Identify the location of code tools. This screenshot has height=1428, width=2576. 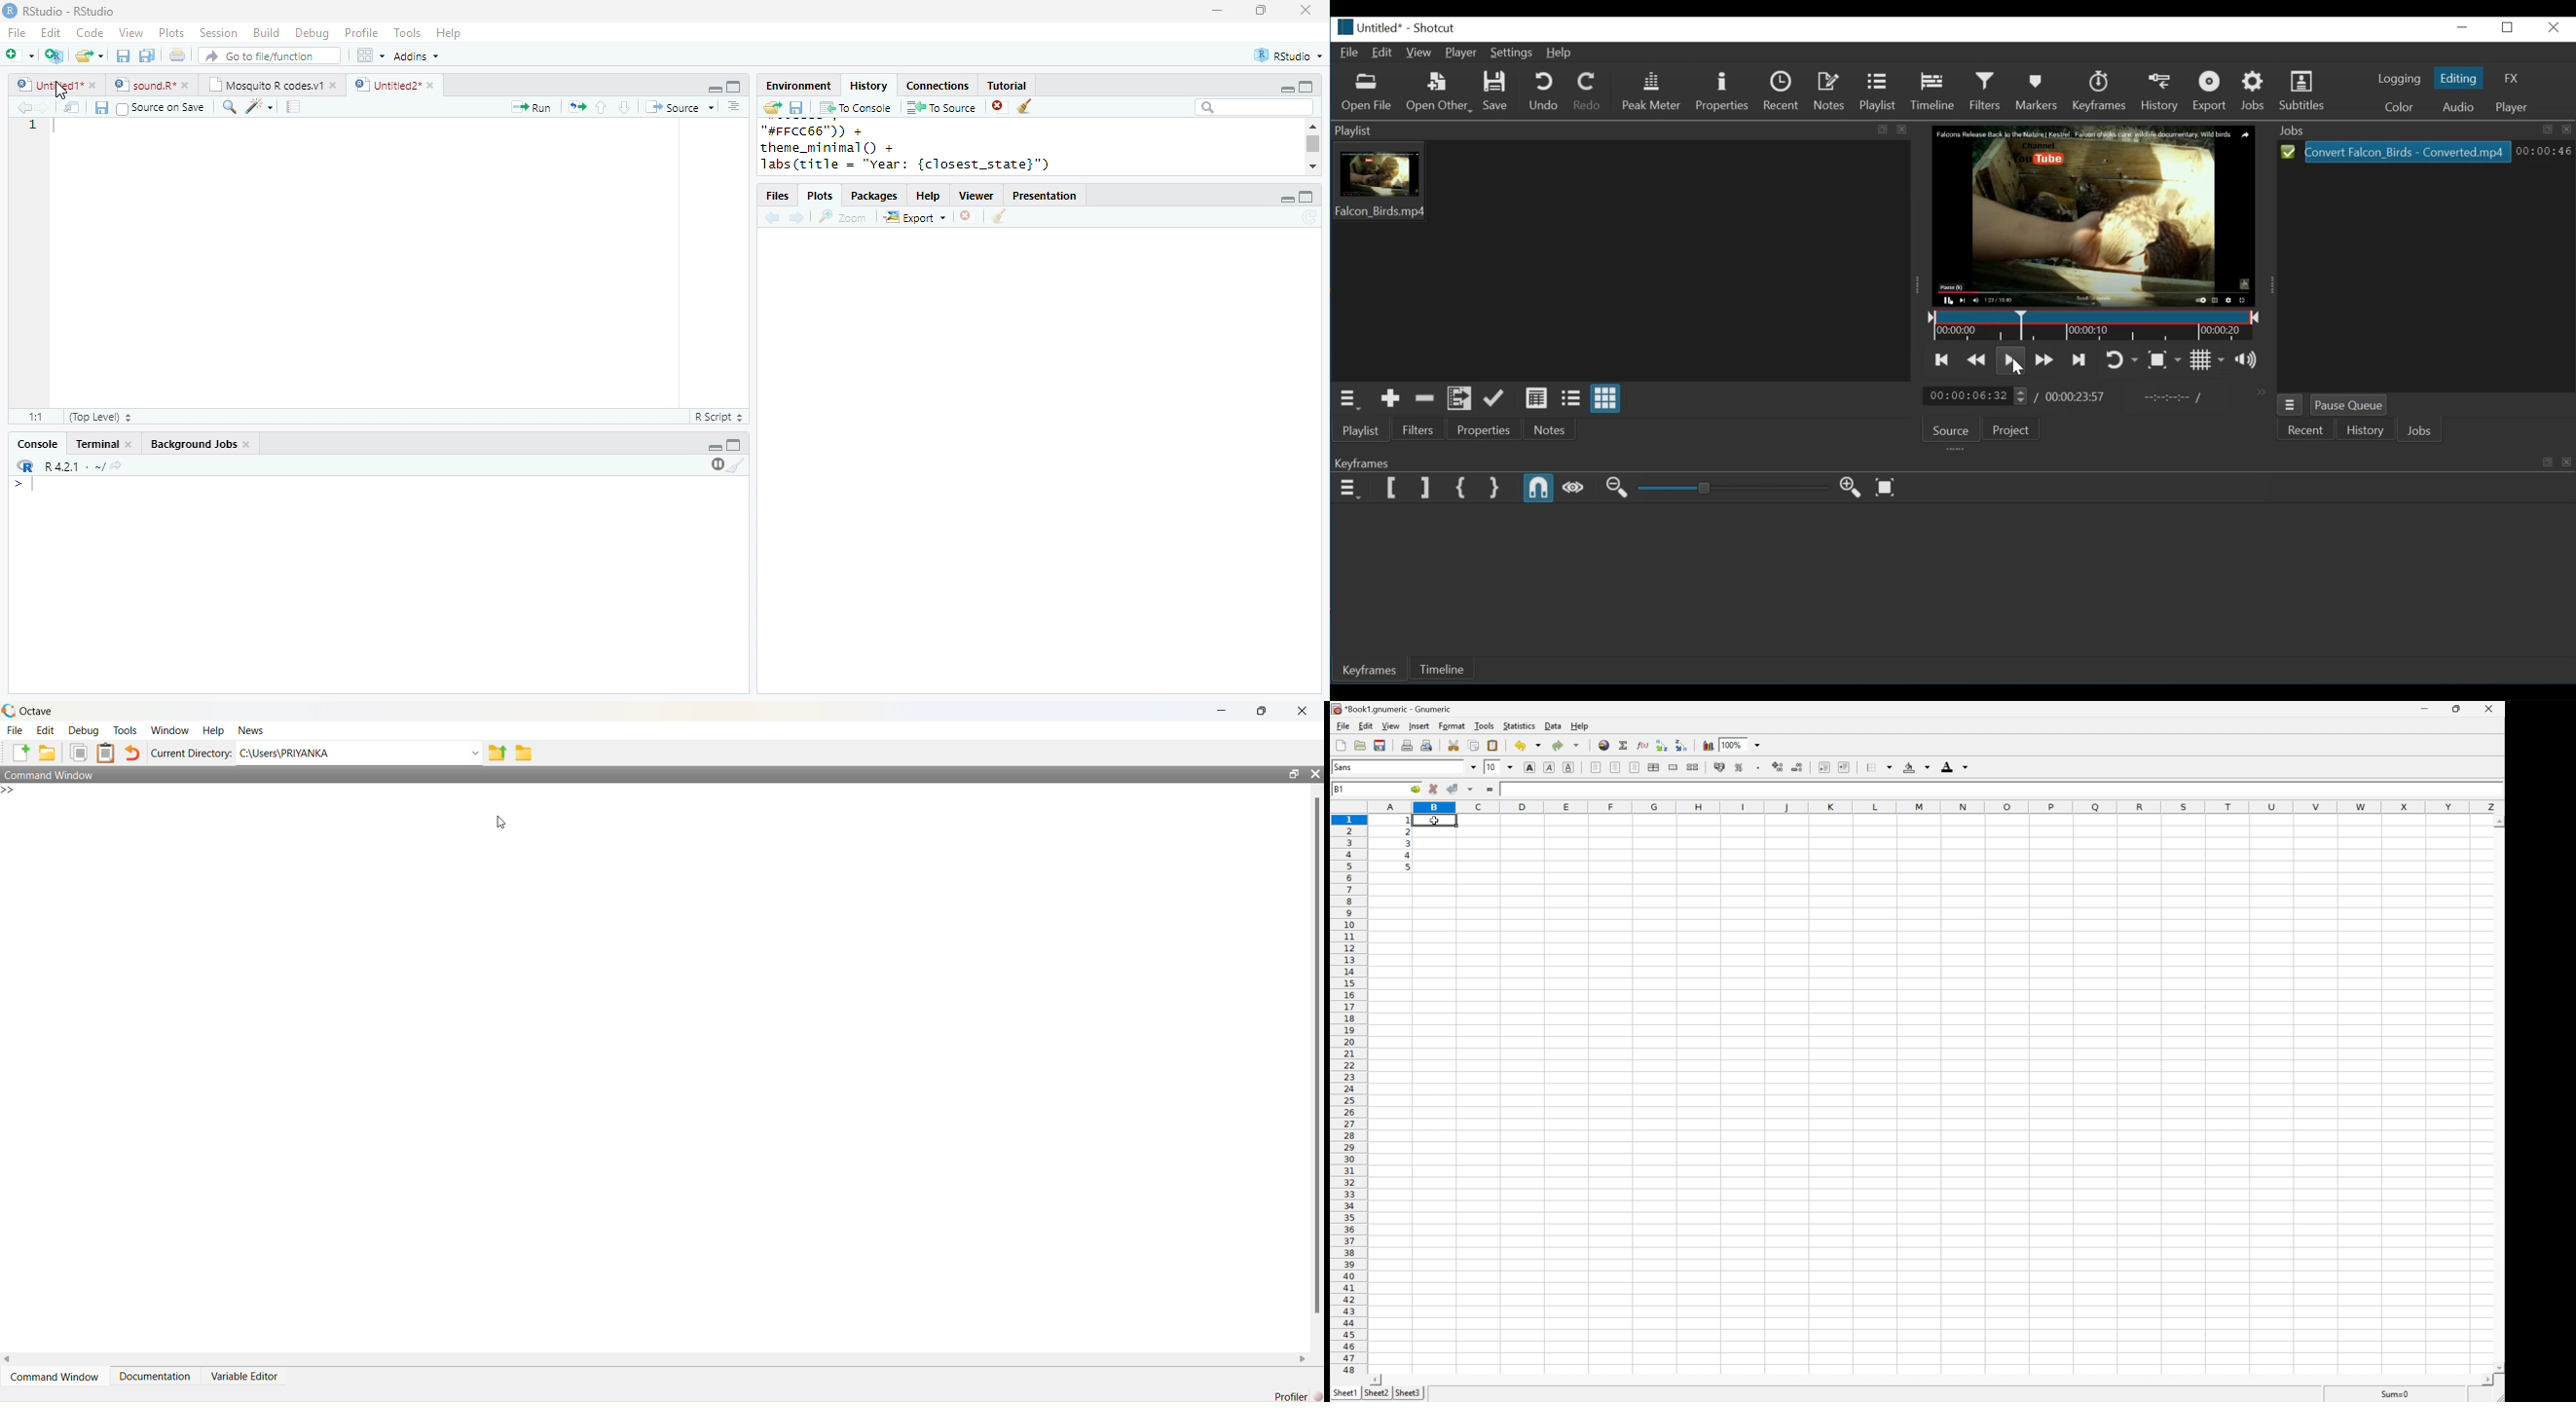
(259, 106).